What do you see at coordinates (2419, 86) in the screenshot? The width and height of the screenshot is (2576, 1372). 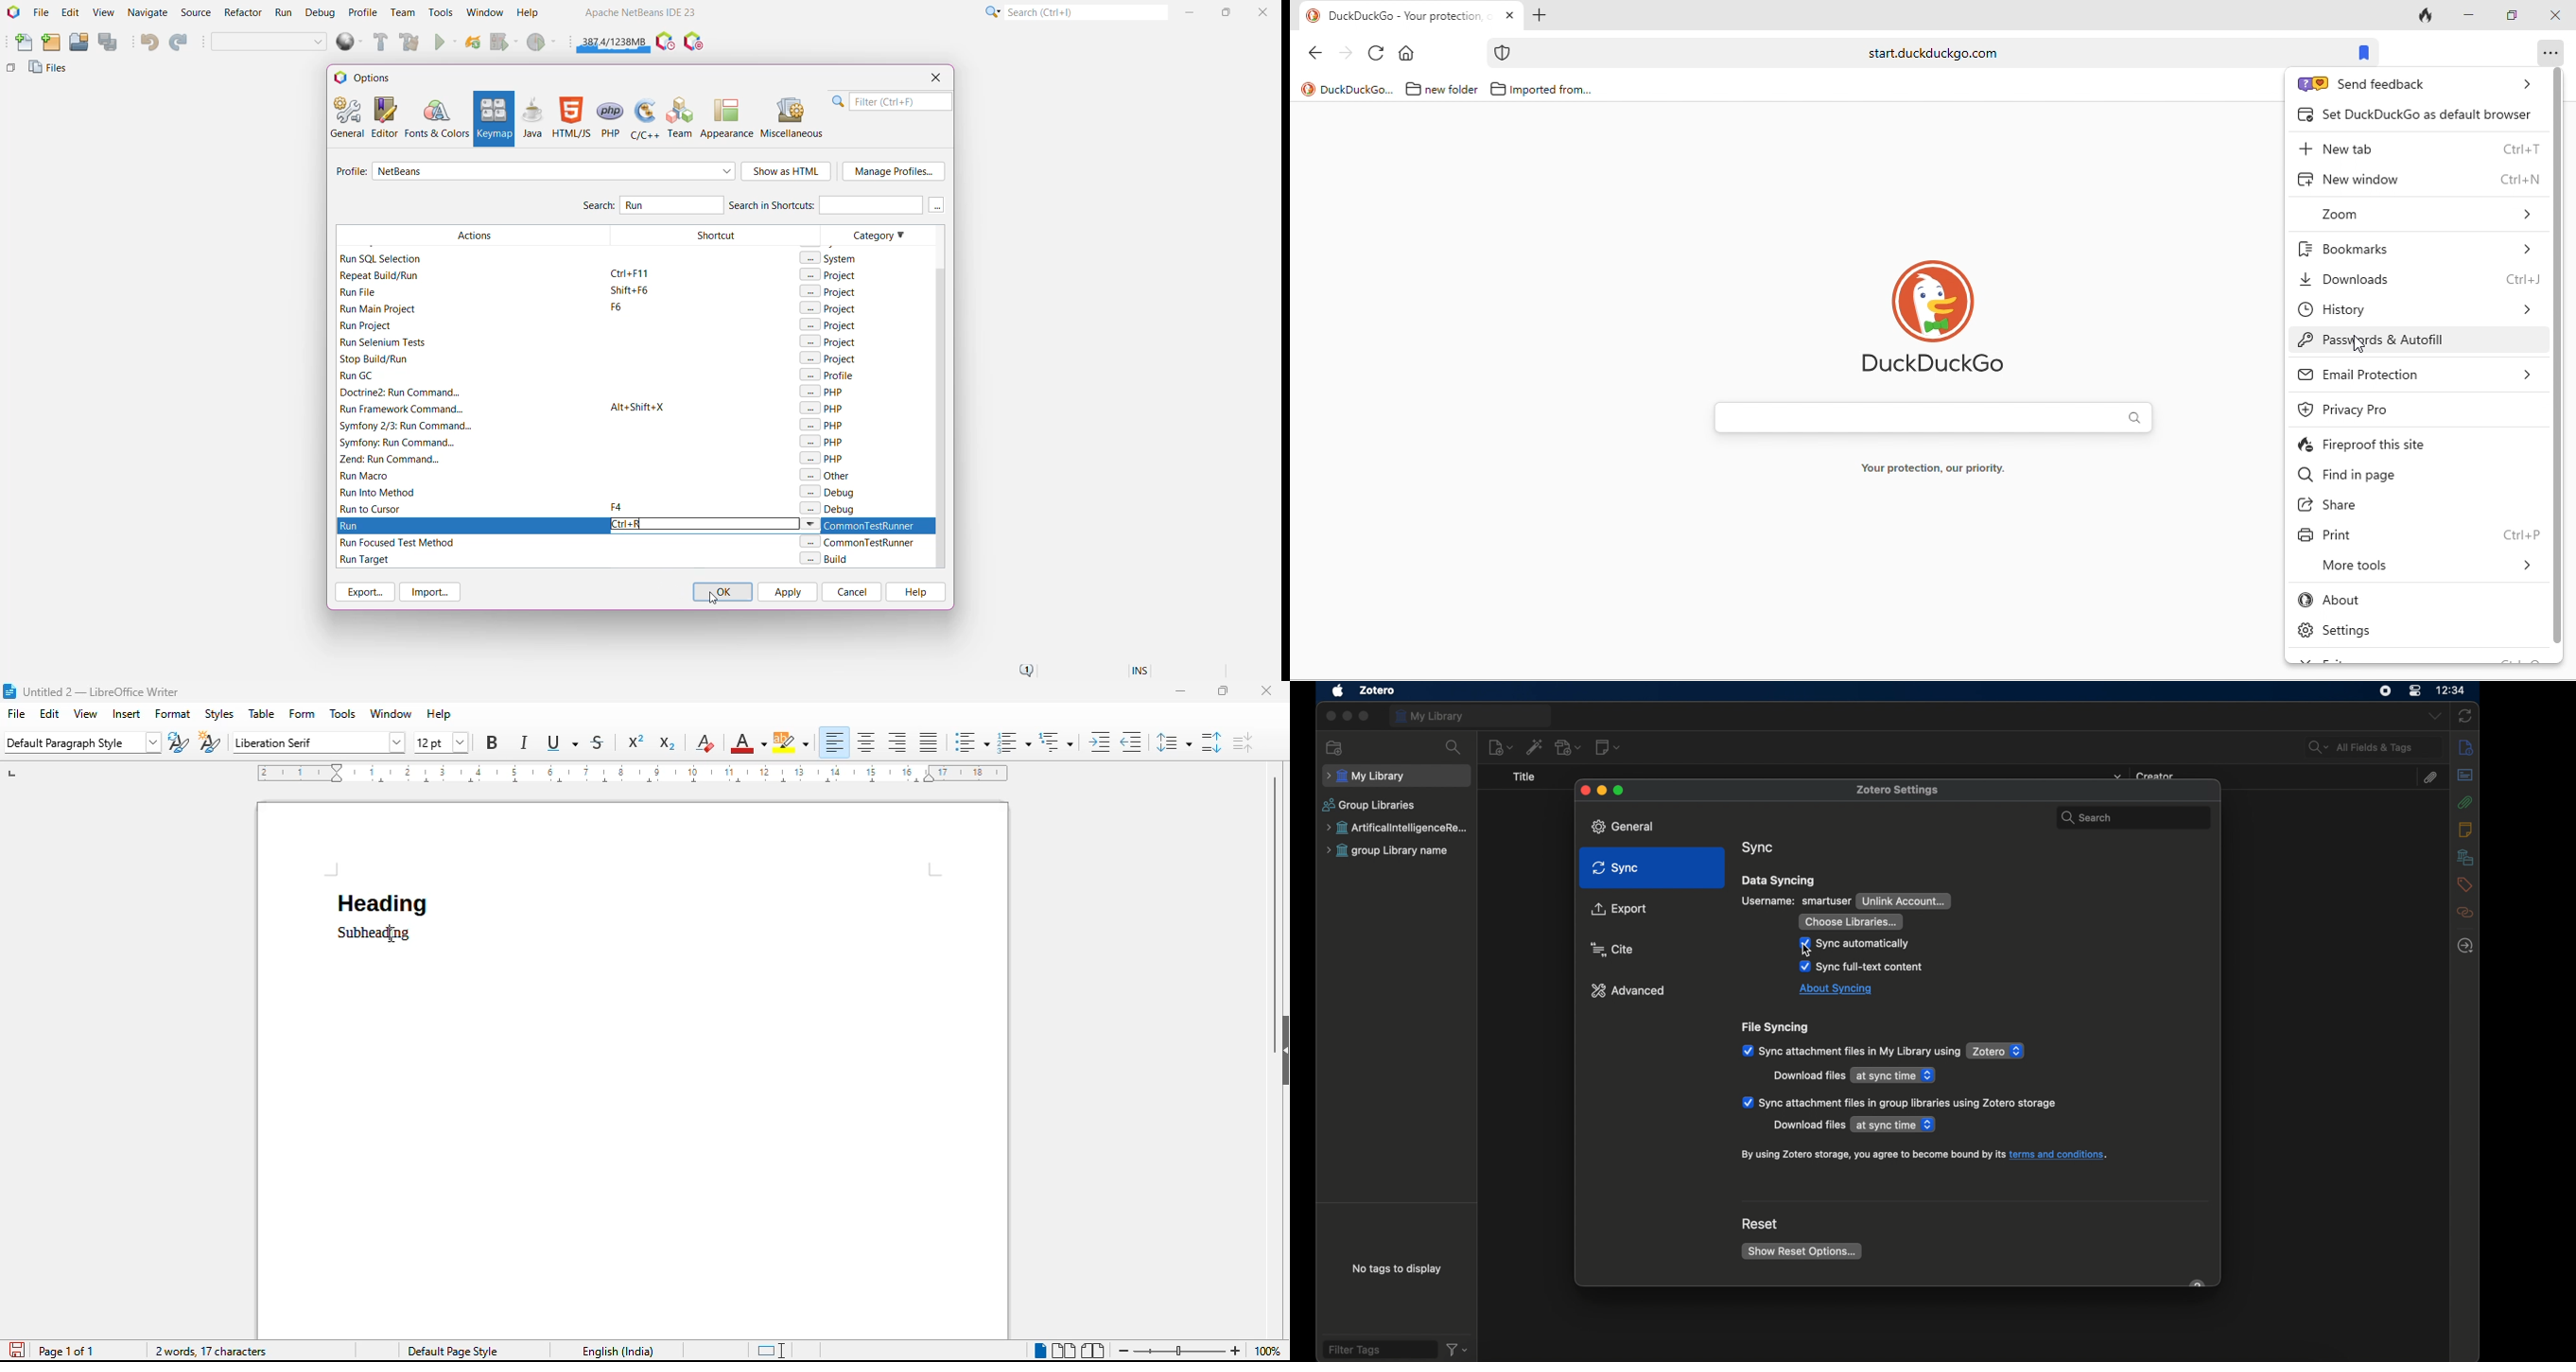 I see `send feedback` at bounding box center [2419, 86].